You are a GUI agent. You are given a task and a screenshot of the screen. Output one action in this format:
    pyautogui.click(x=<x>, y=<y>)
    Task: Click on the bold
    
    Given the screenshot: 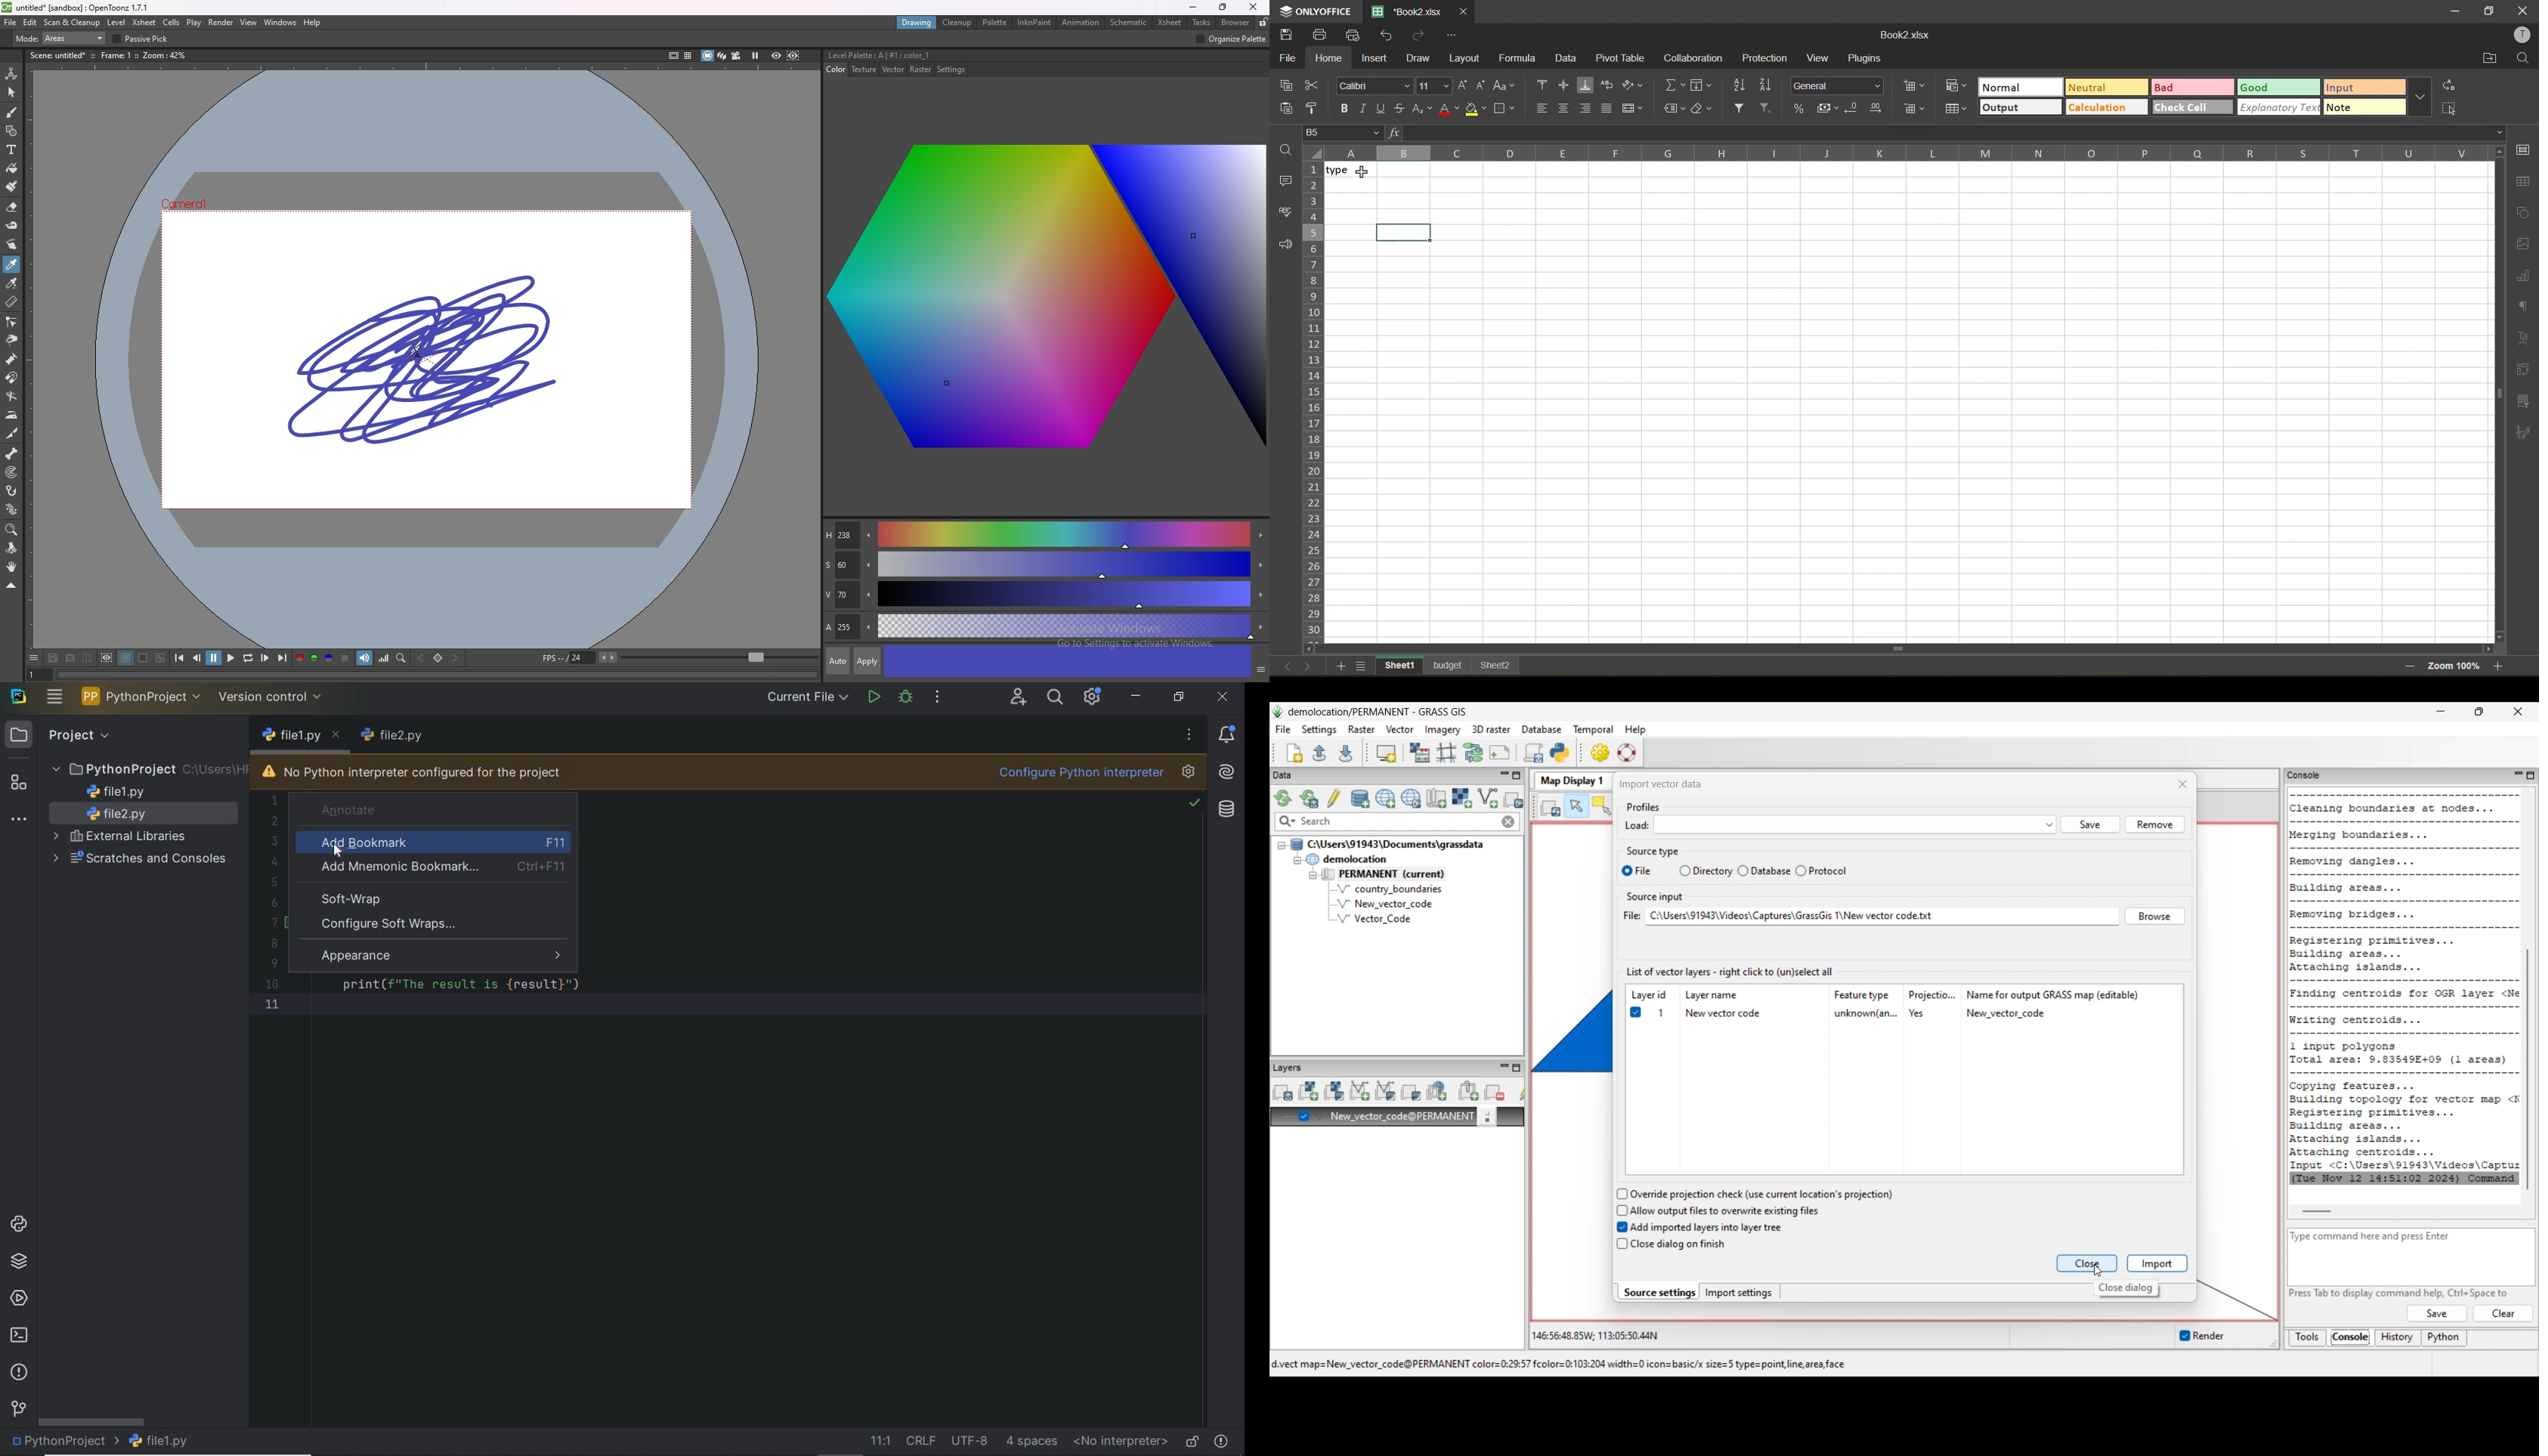 What is the action you would take?
    pyautogui.click(x=1348, y=107)
    